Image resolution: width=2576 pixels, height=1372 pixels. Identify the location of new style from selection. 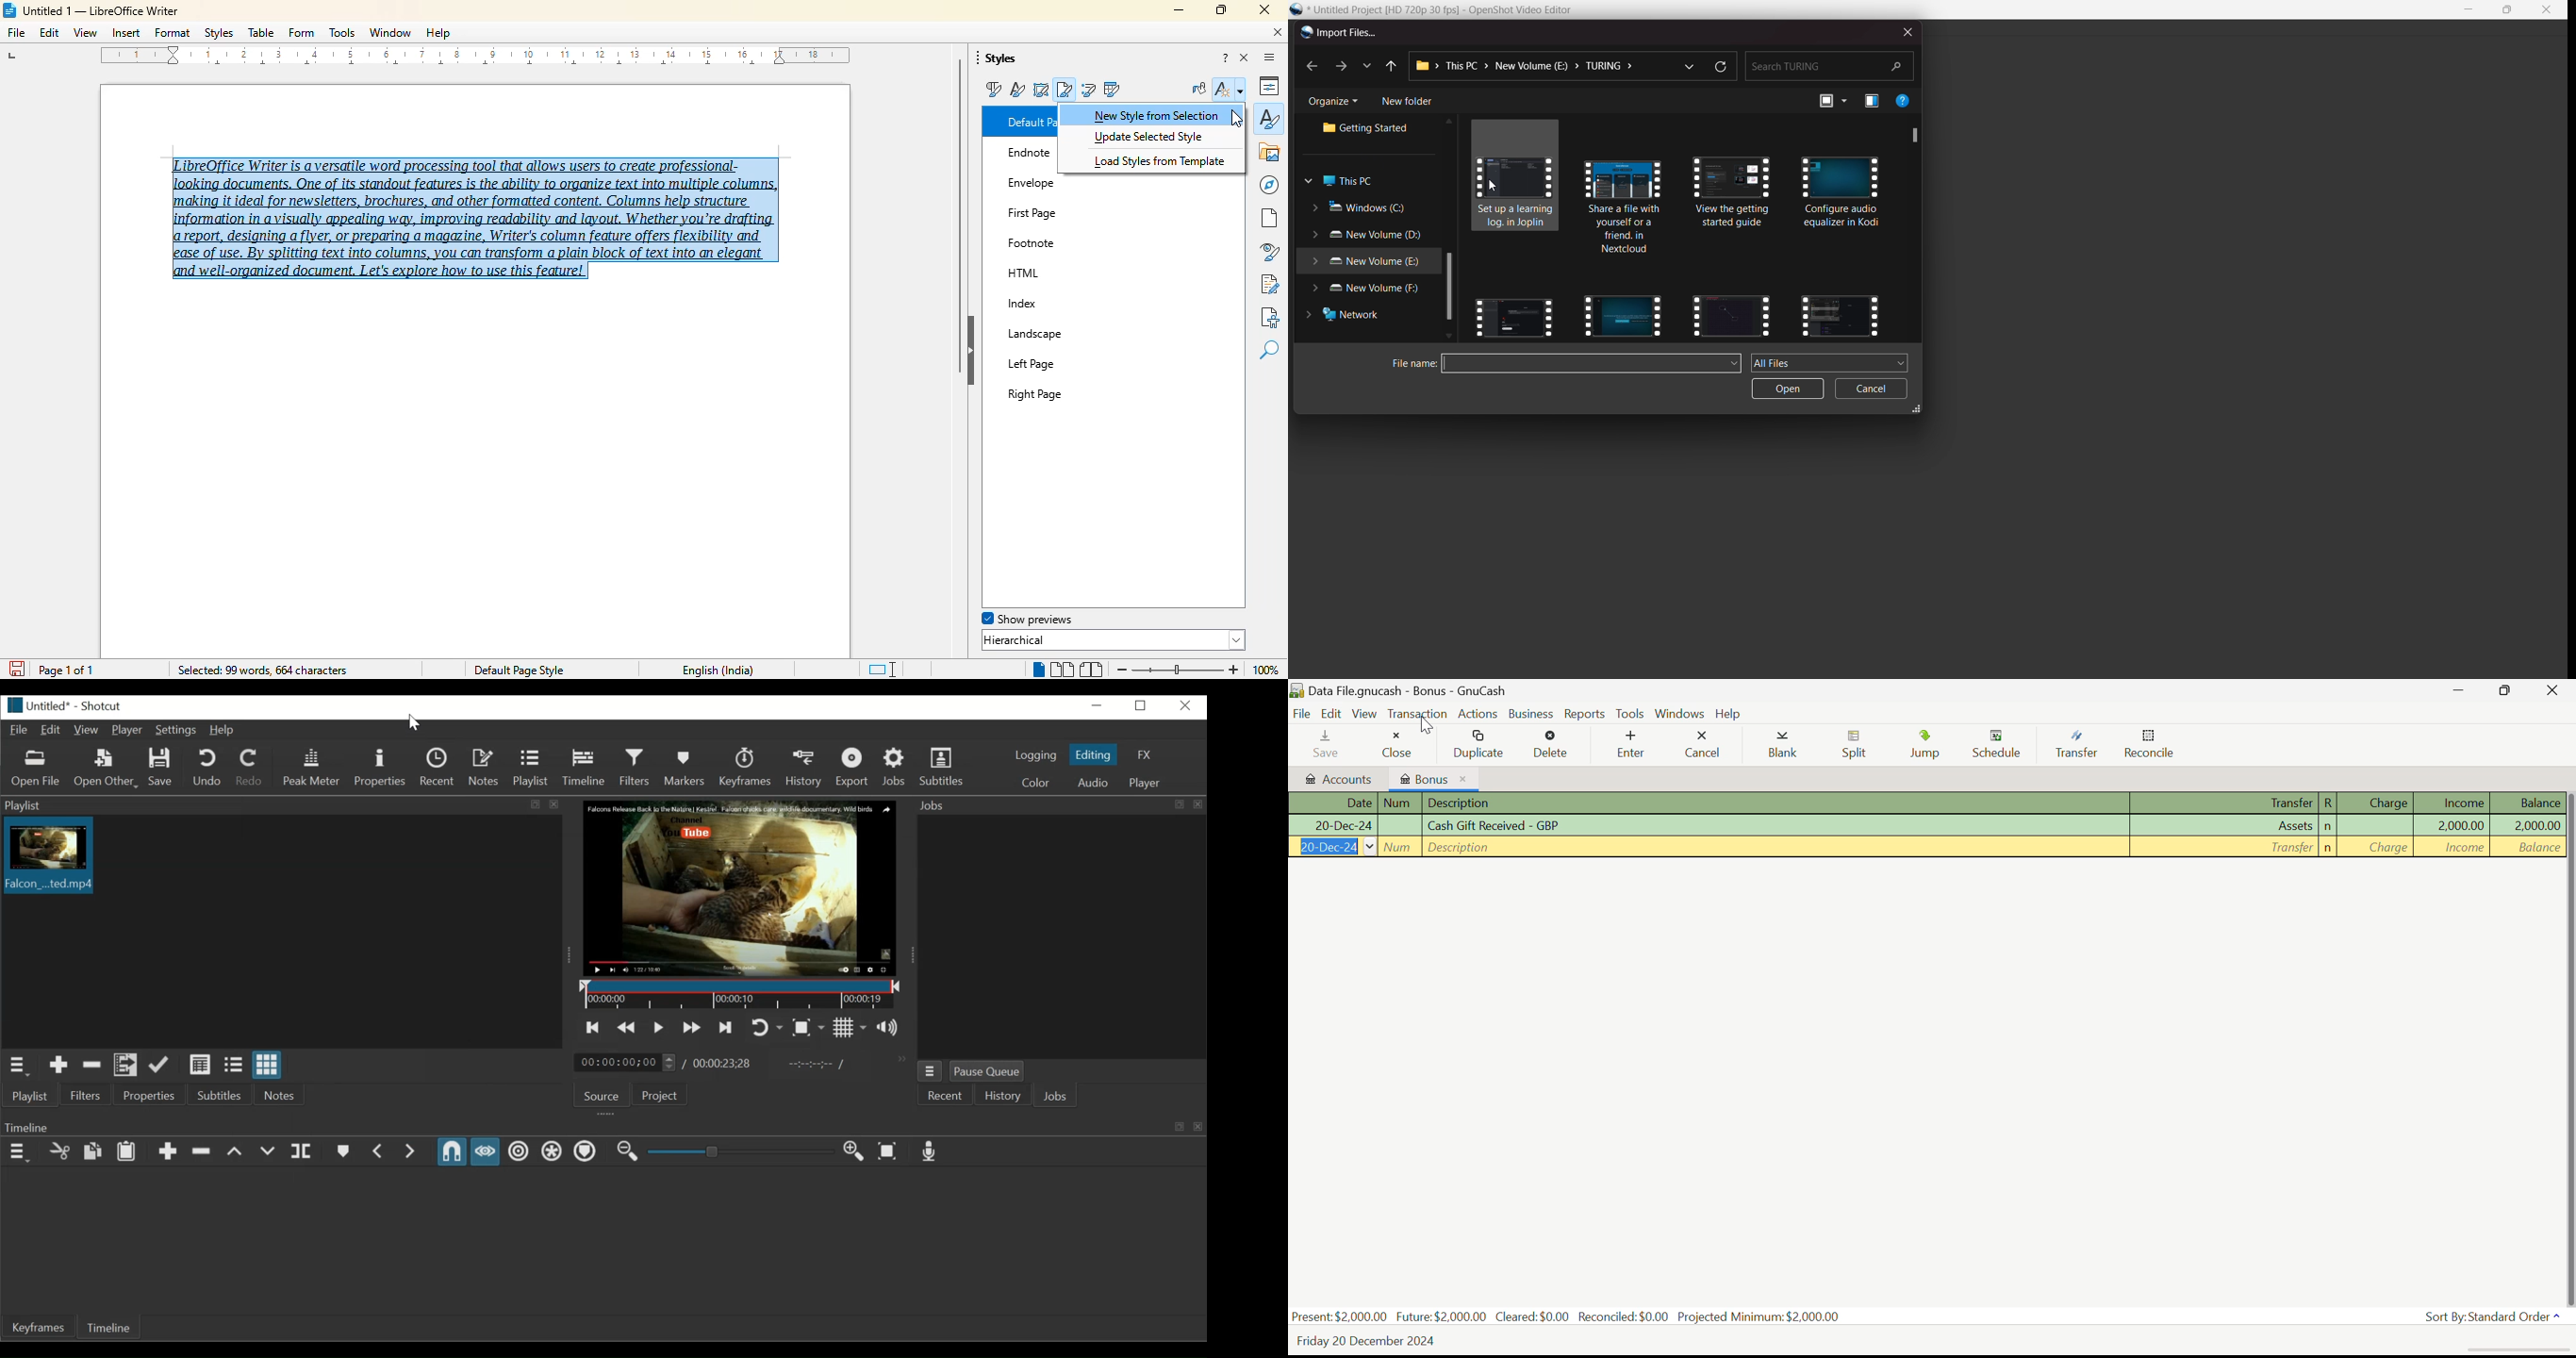
(1157, 114).